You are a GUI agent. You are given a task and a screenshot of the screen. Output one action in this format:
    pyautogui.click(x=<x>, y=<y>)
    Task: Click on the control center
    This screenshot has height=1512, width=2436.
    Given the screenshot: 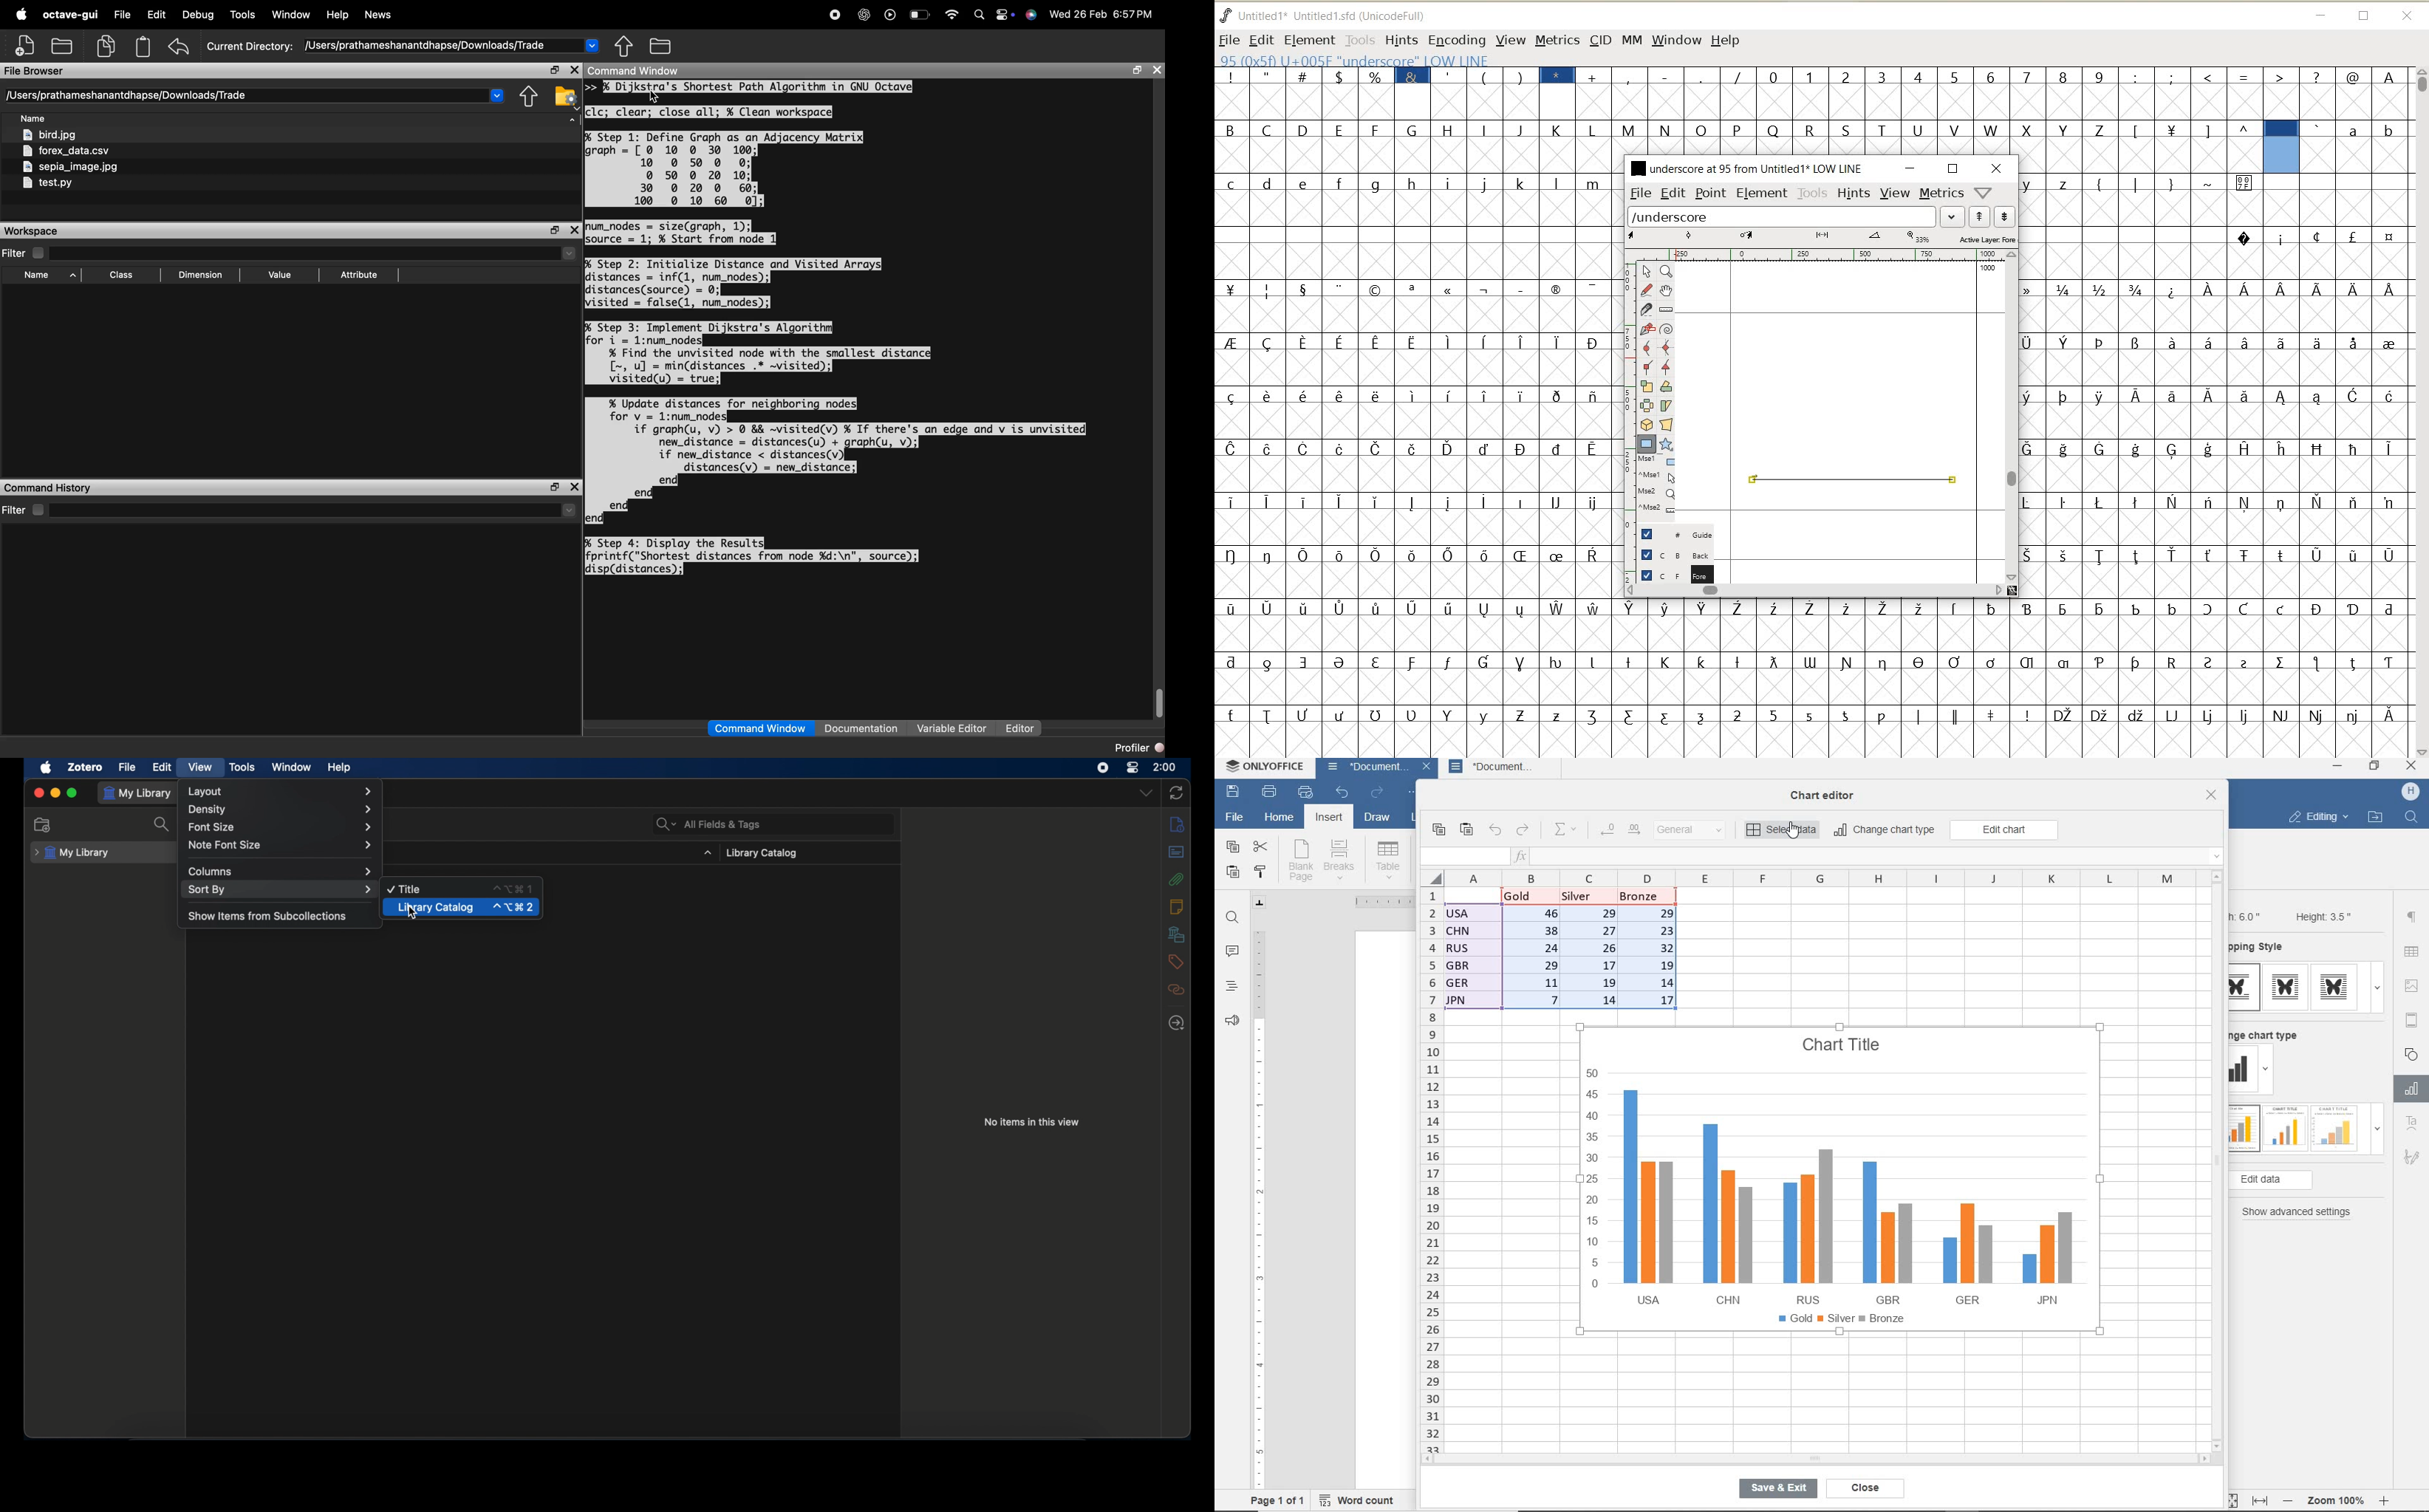 What is the action you would take?
    pyautogui.click(x=1134, y=767)
    